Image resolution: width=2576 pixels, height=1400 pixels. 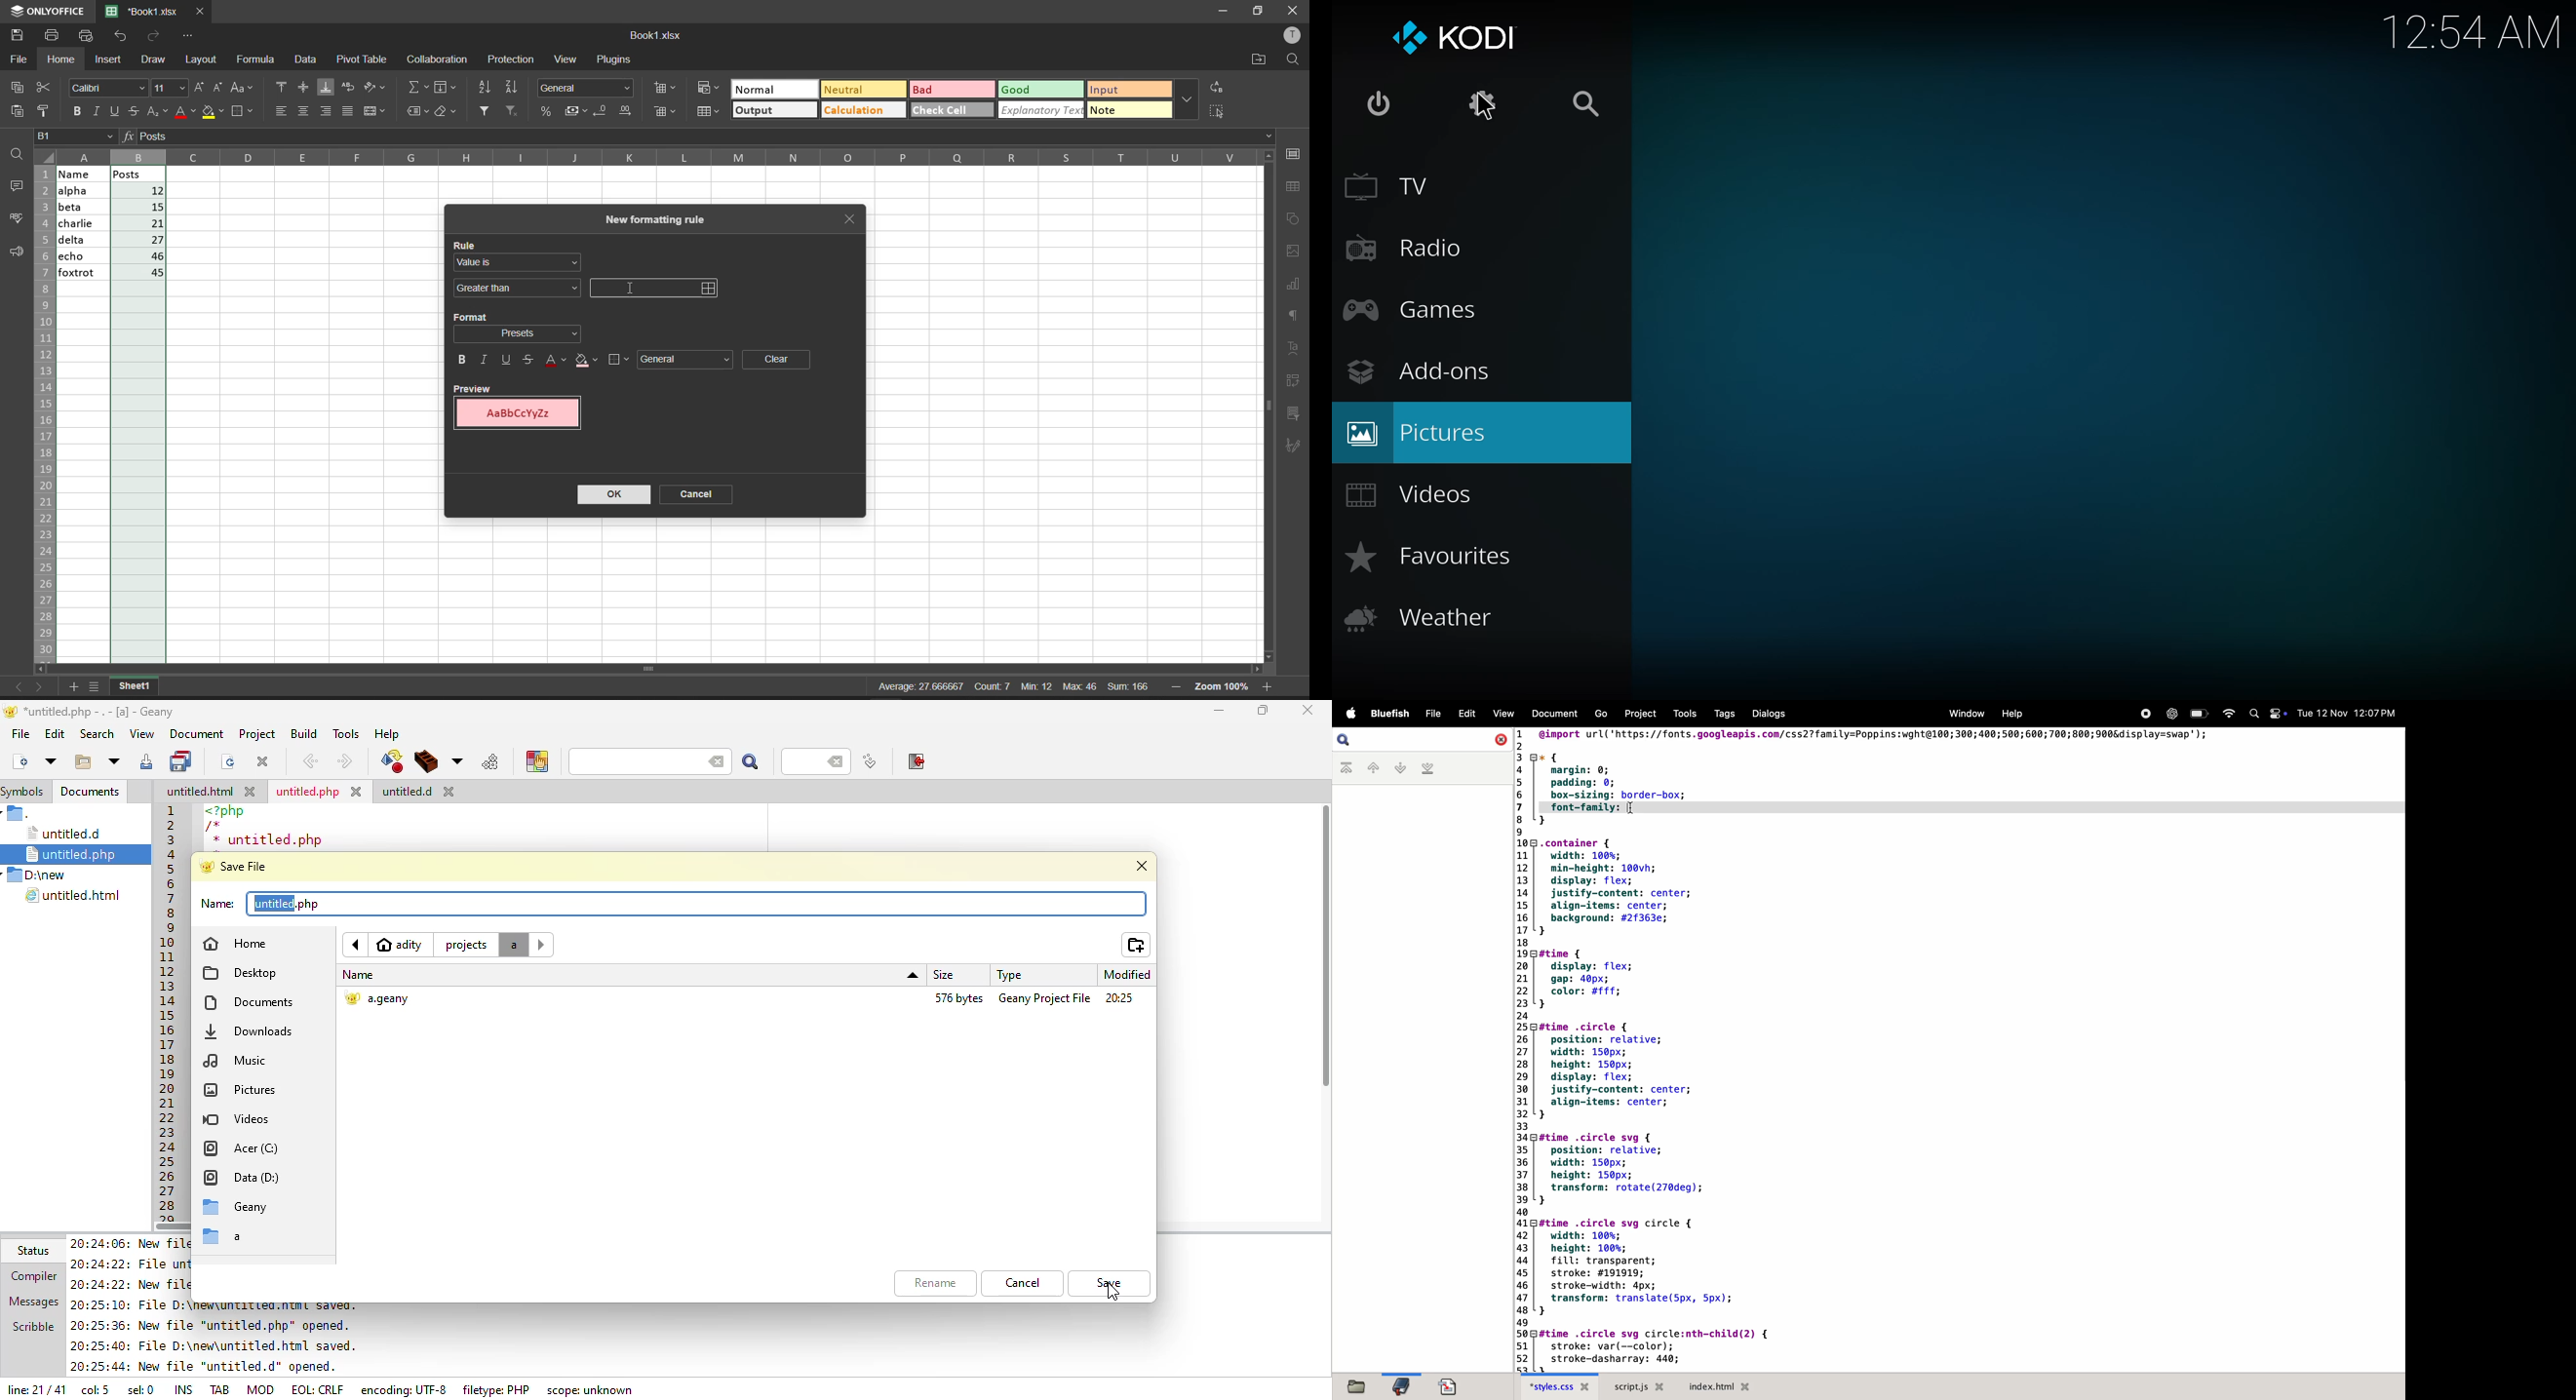 What do you see at coordinates (414, 111) in the screenshot?
I see `named ranges` at bounding box center [414, 111].